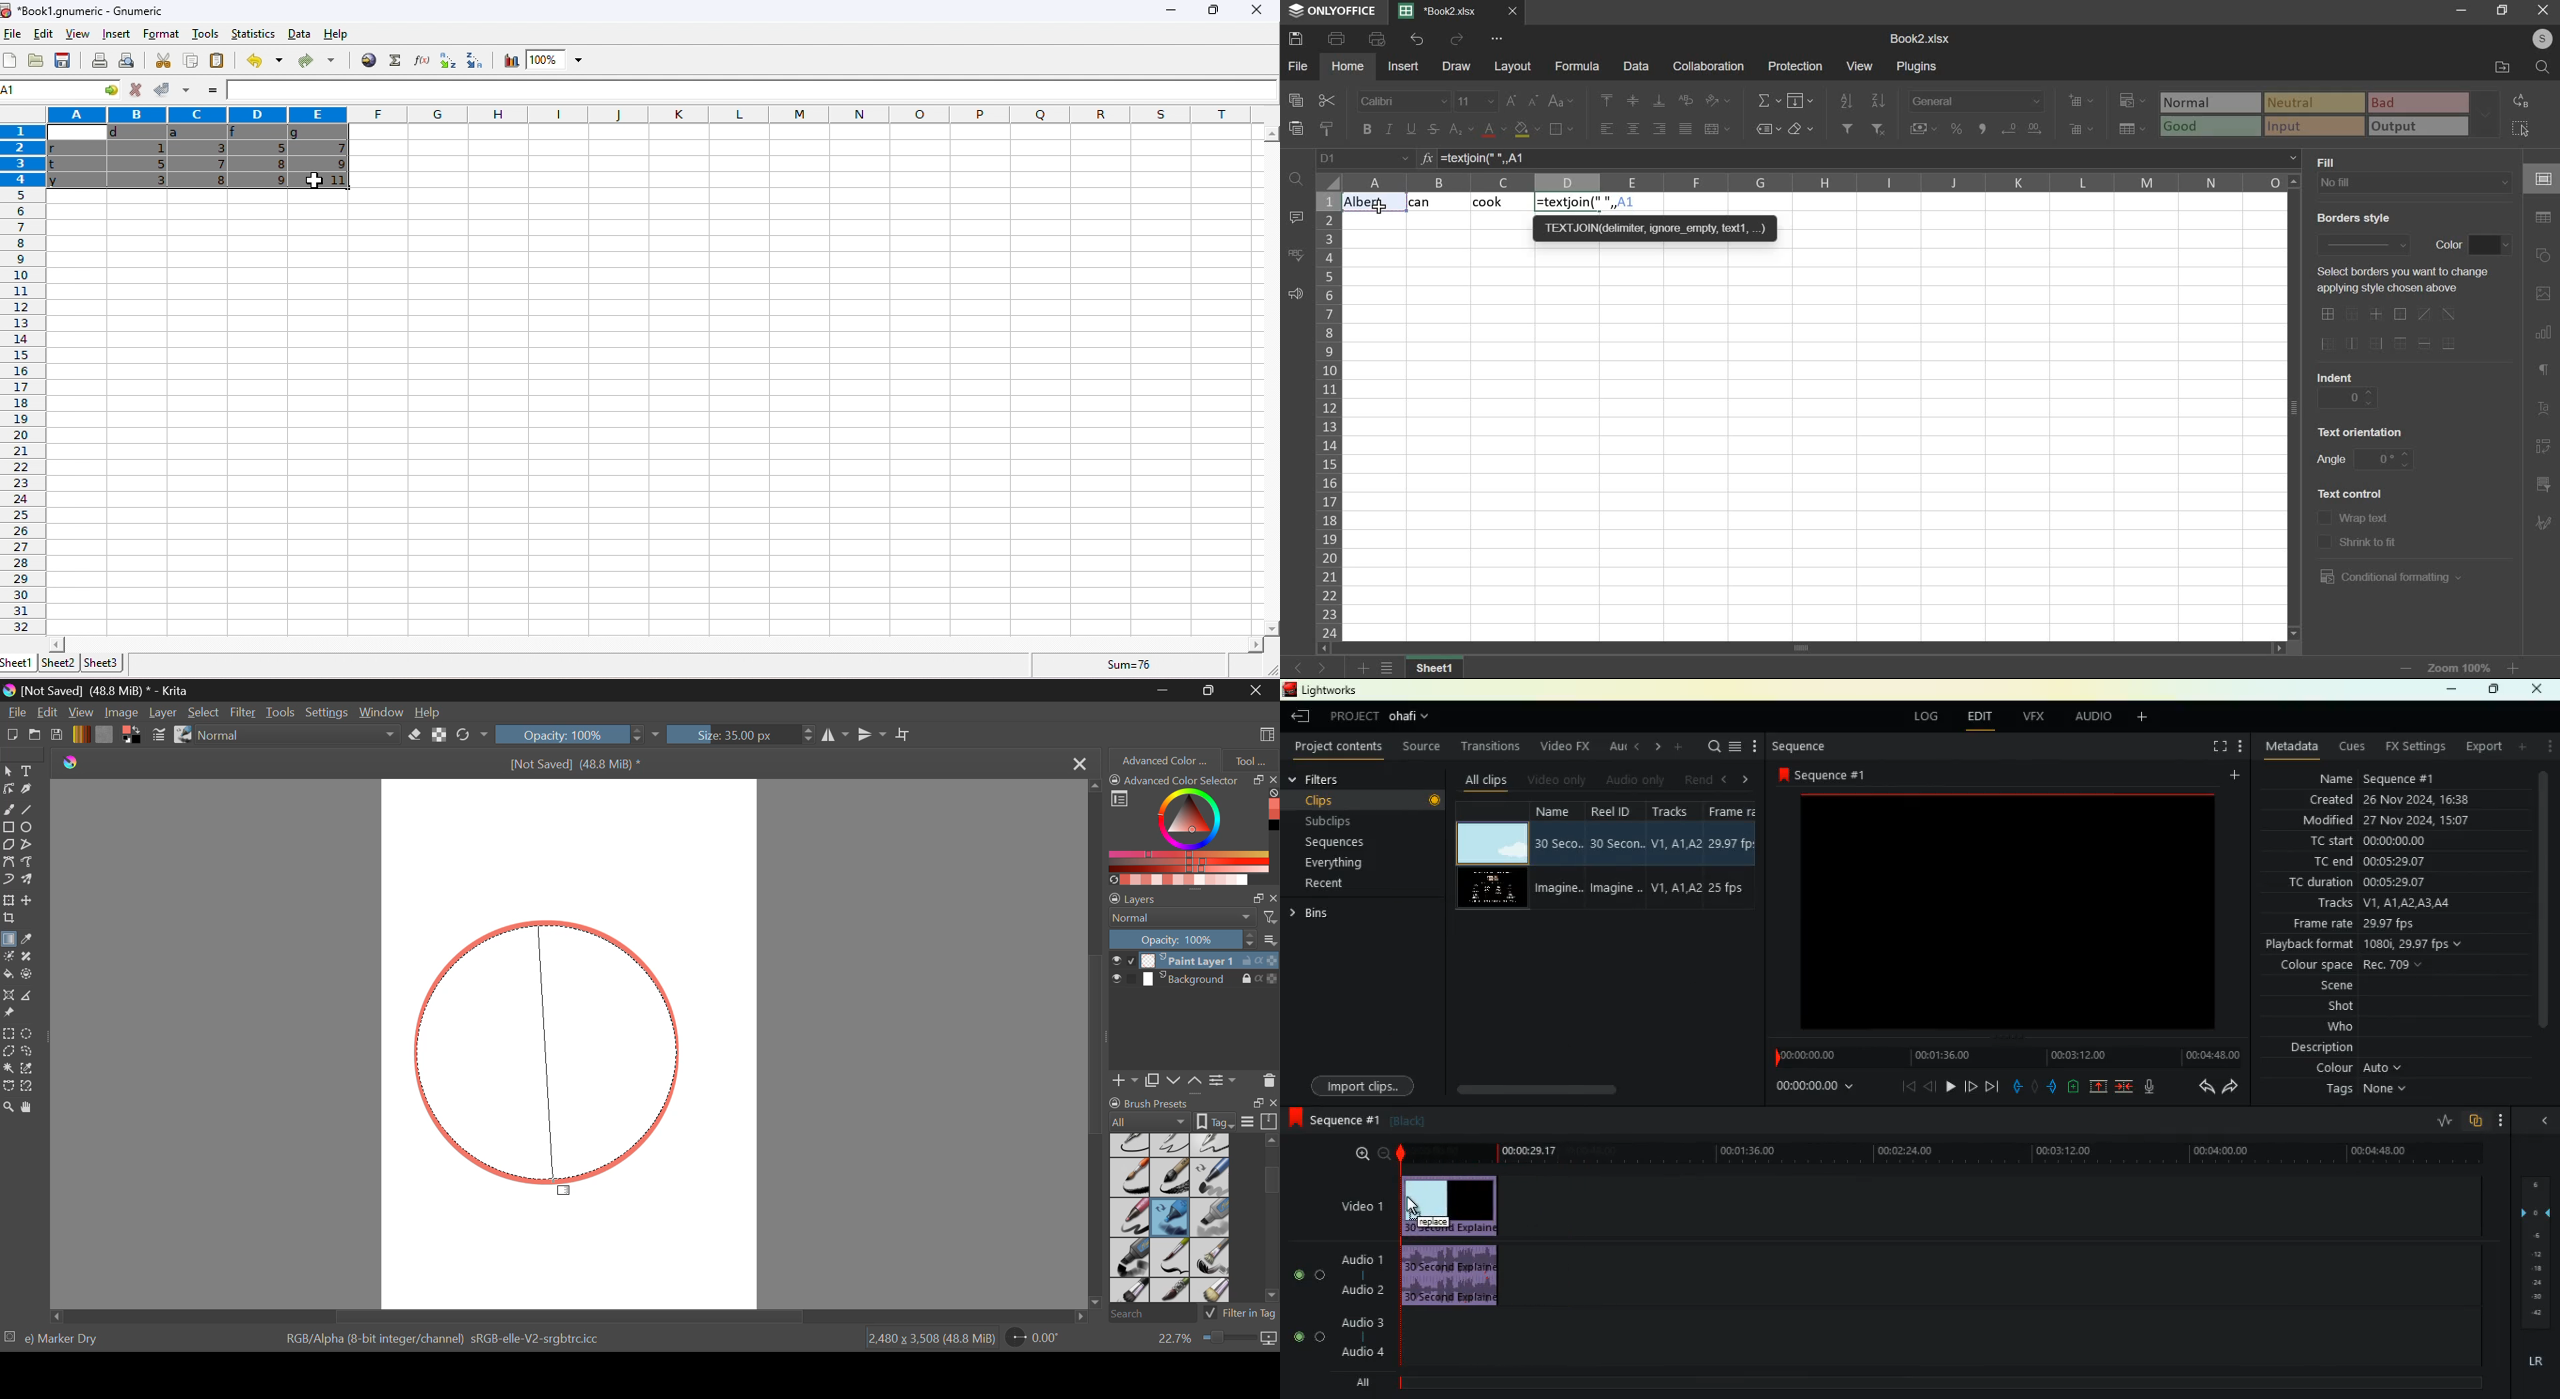 Image resolution: width=2576 pixels, height=1400 pixels. What do you see at coordinates (1365, 159) in the screenshot?
I see `cell name` at bounding box center [1365, 159].